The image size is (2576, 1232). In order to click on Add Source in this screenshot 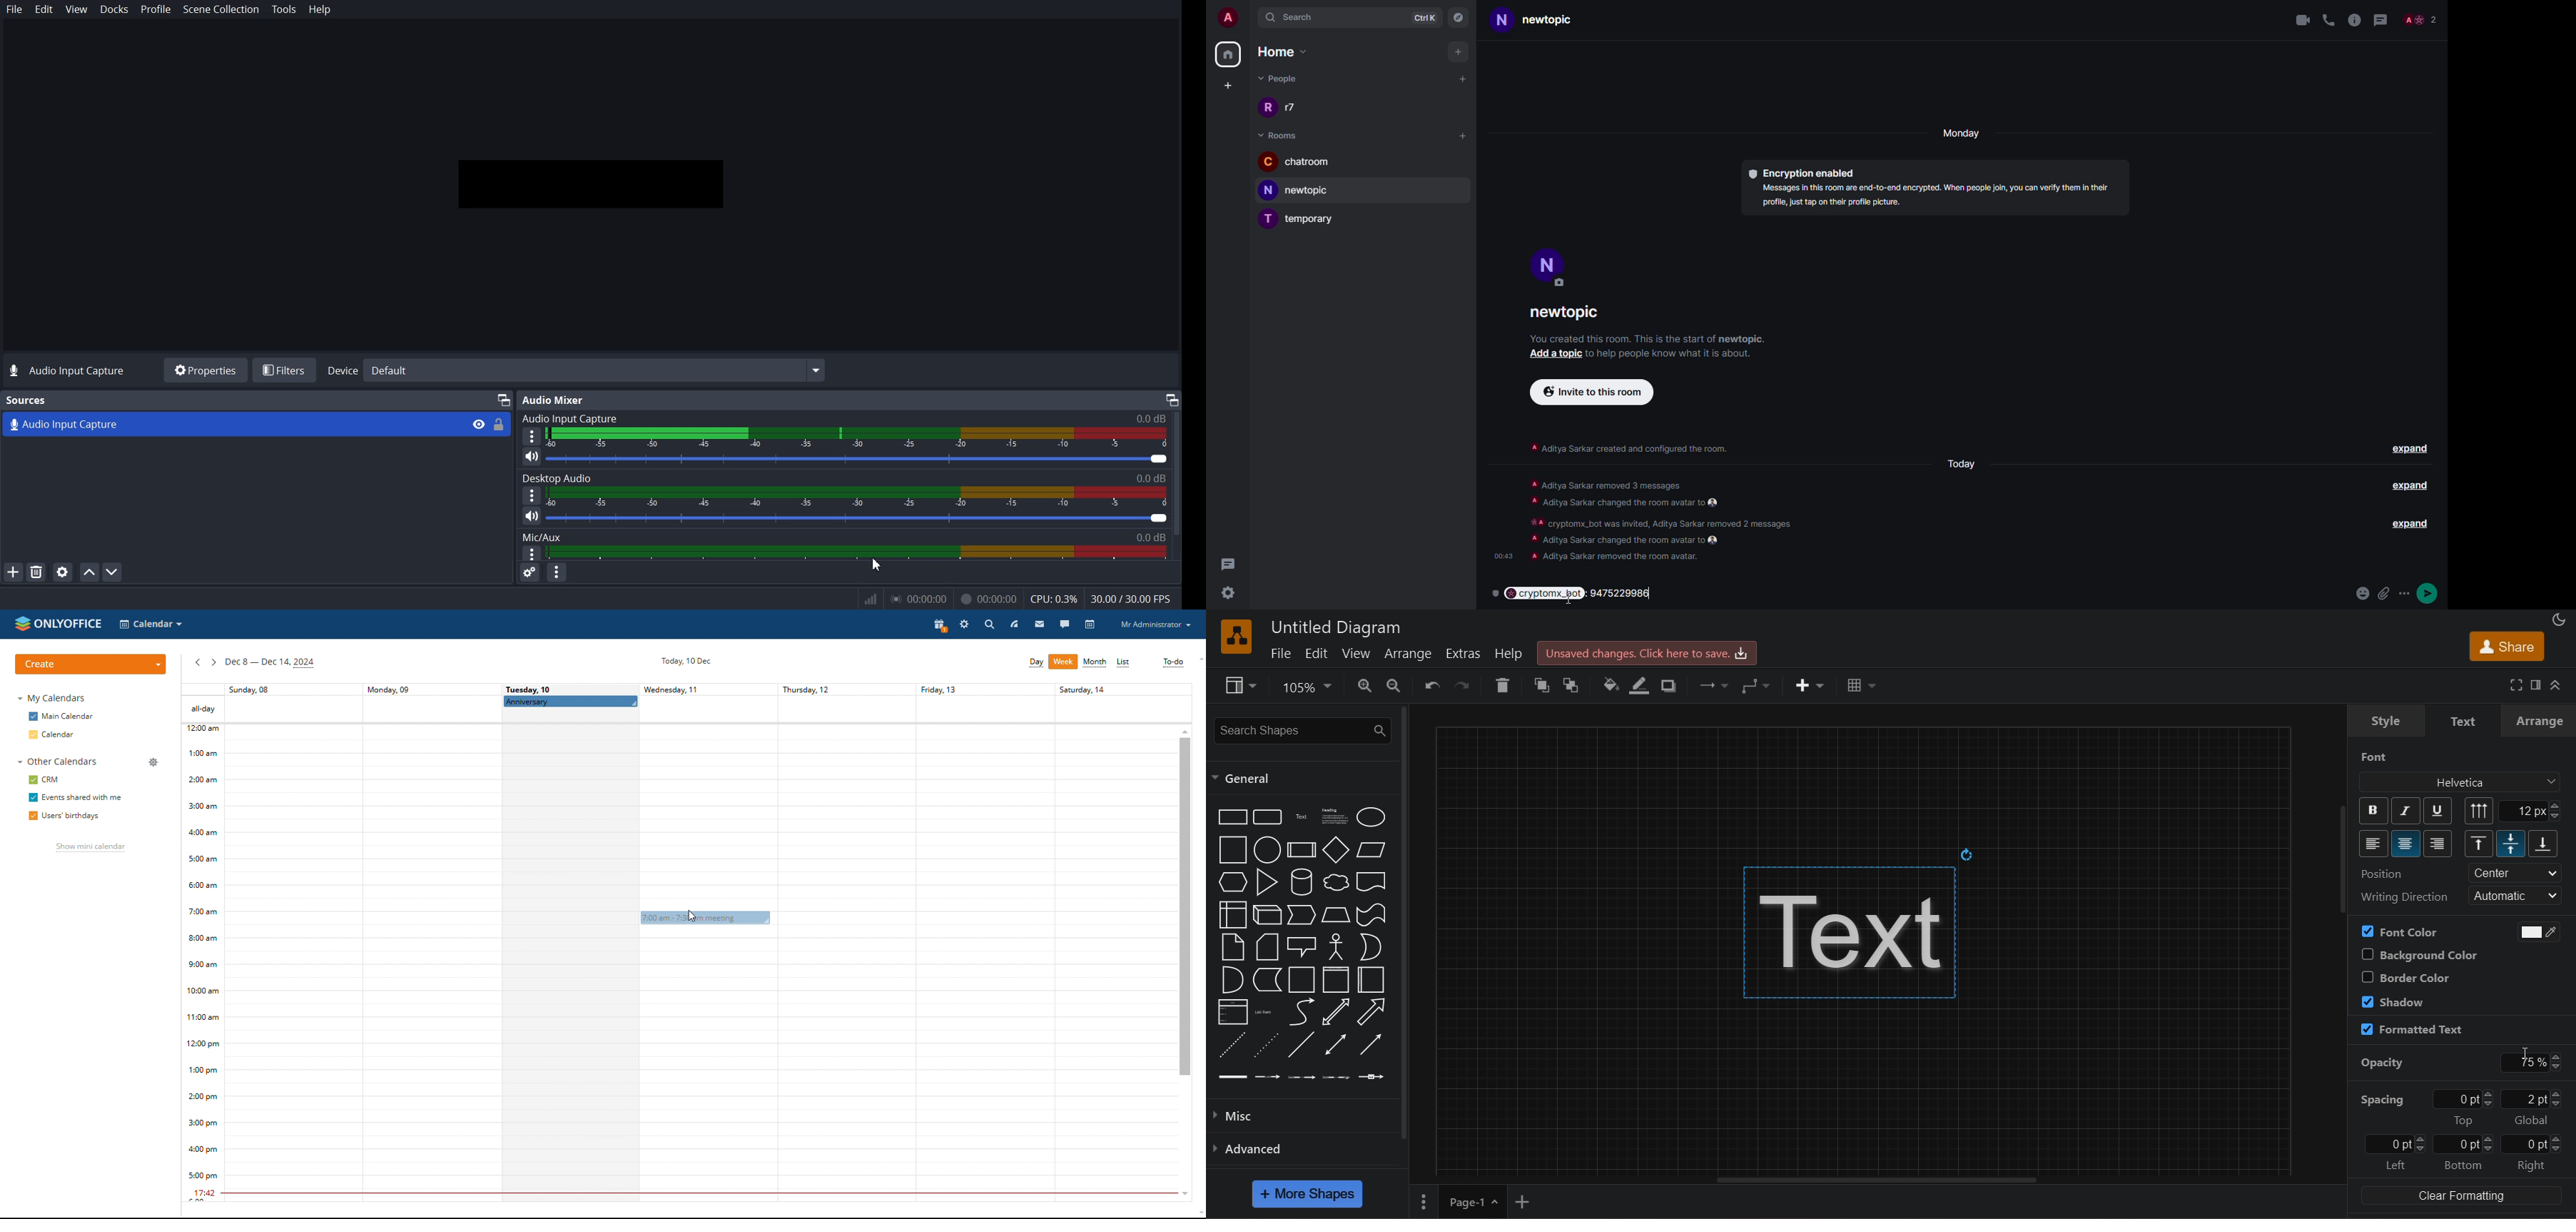, I will do `click(13, 571)`.